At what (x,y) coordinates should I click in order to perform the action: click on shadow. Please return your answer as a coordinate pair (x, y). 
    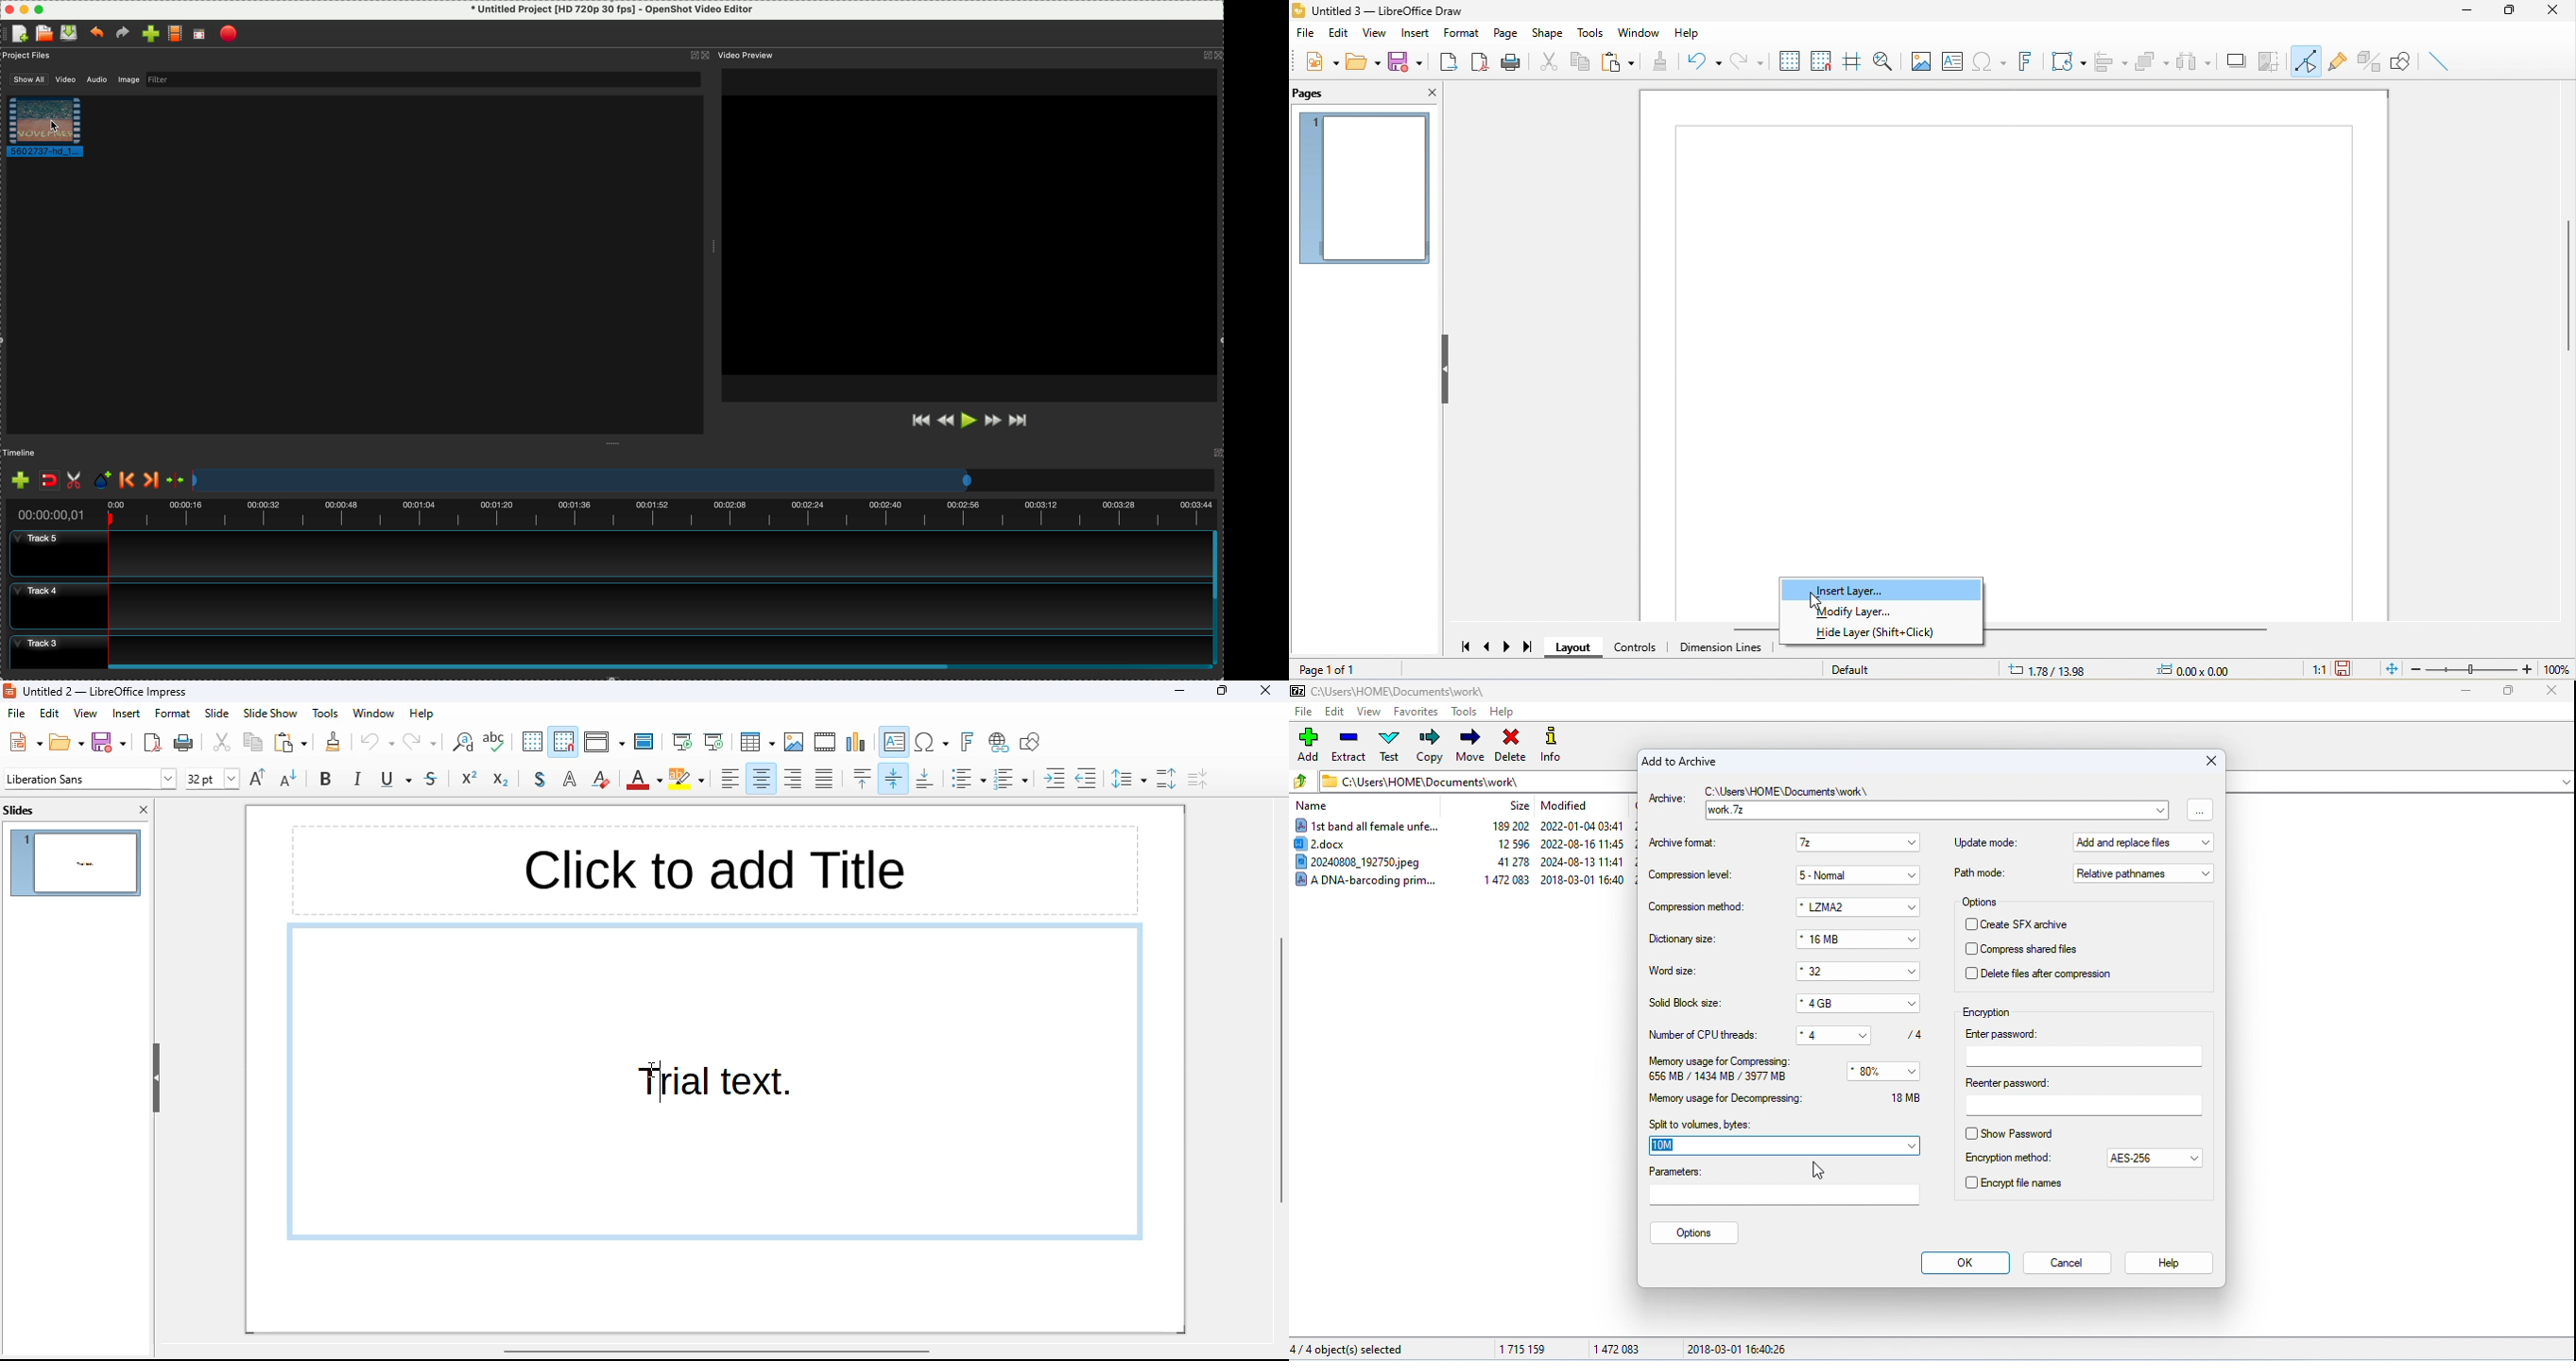
    Looking at the image, I should click on (2235, 61).